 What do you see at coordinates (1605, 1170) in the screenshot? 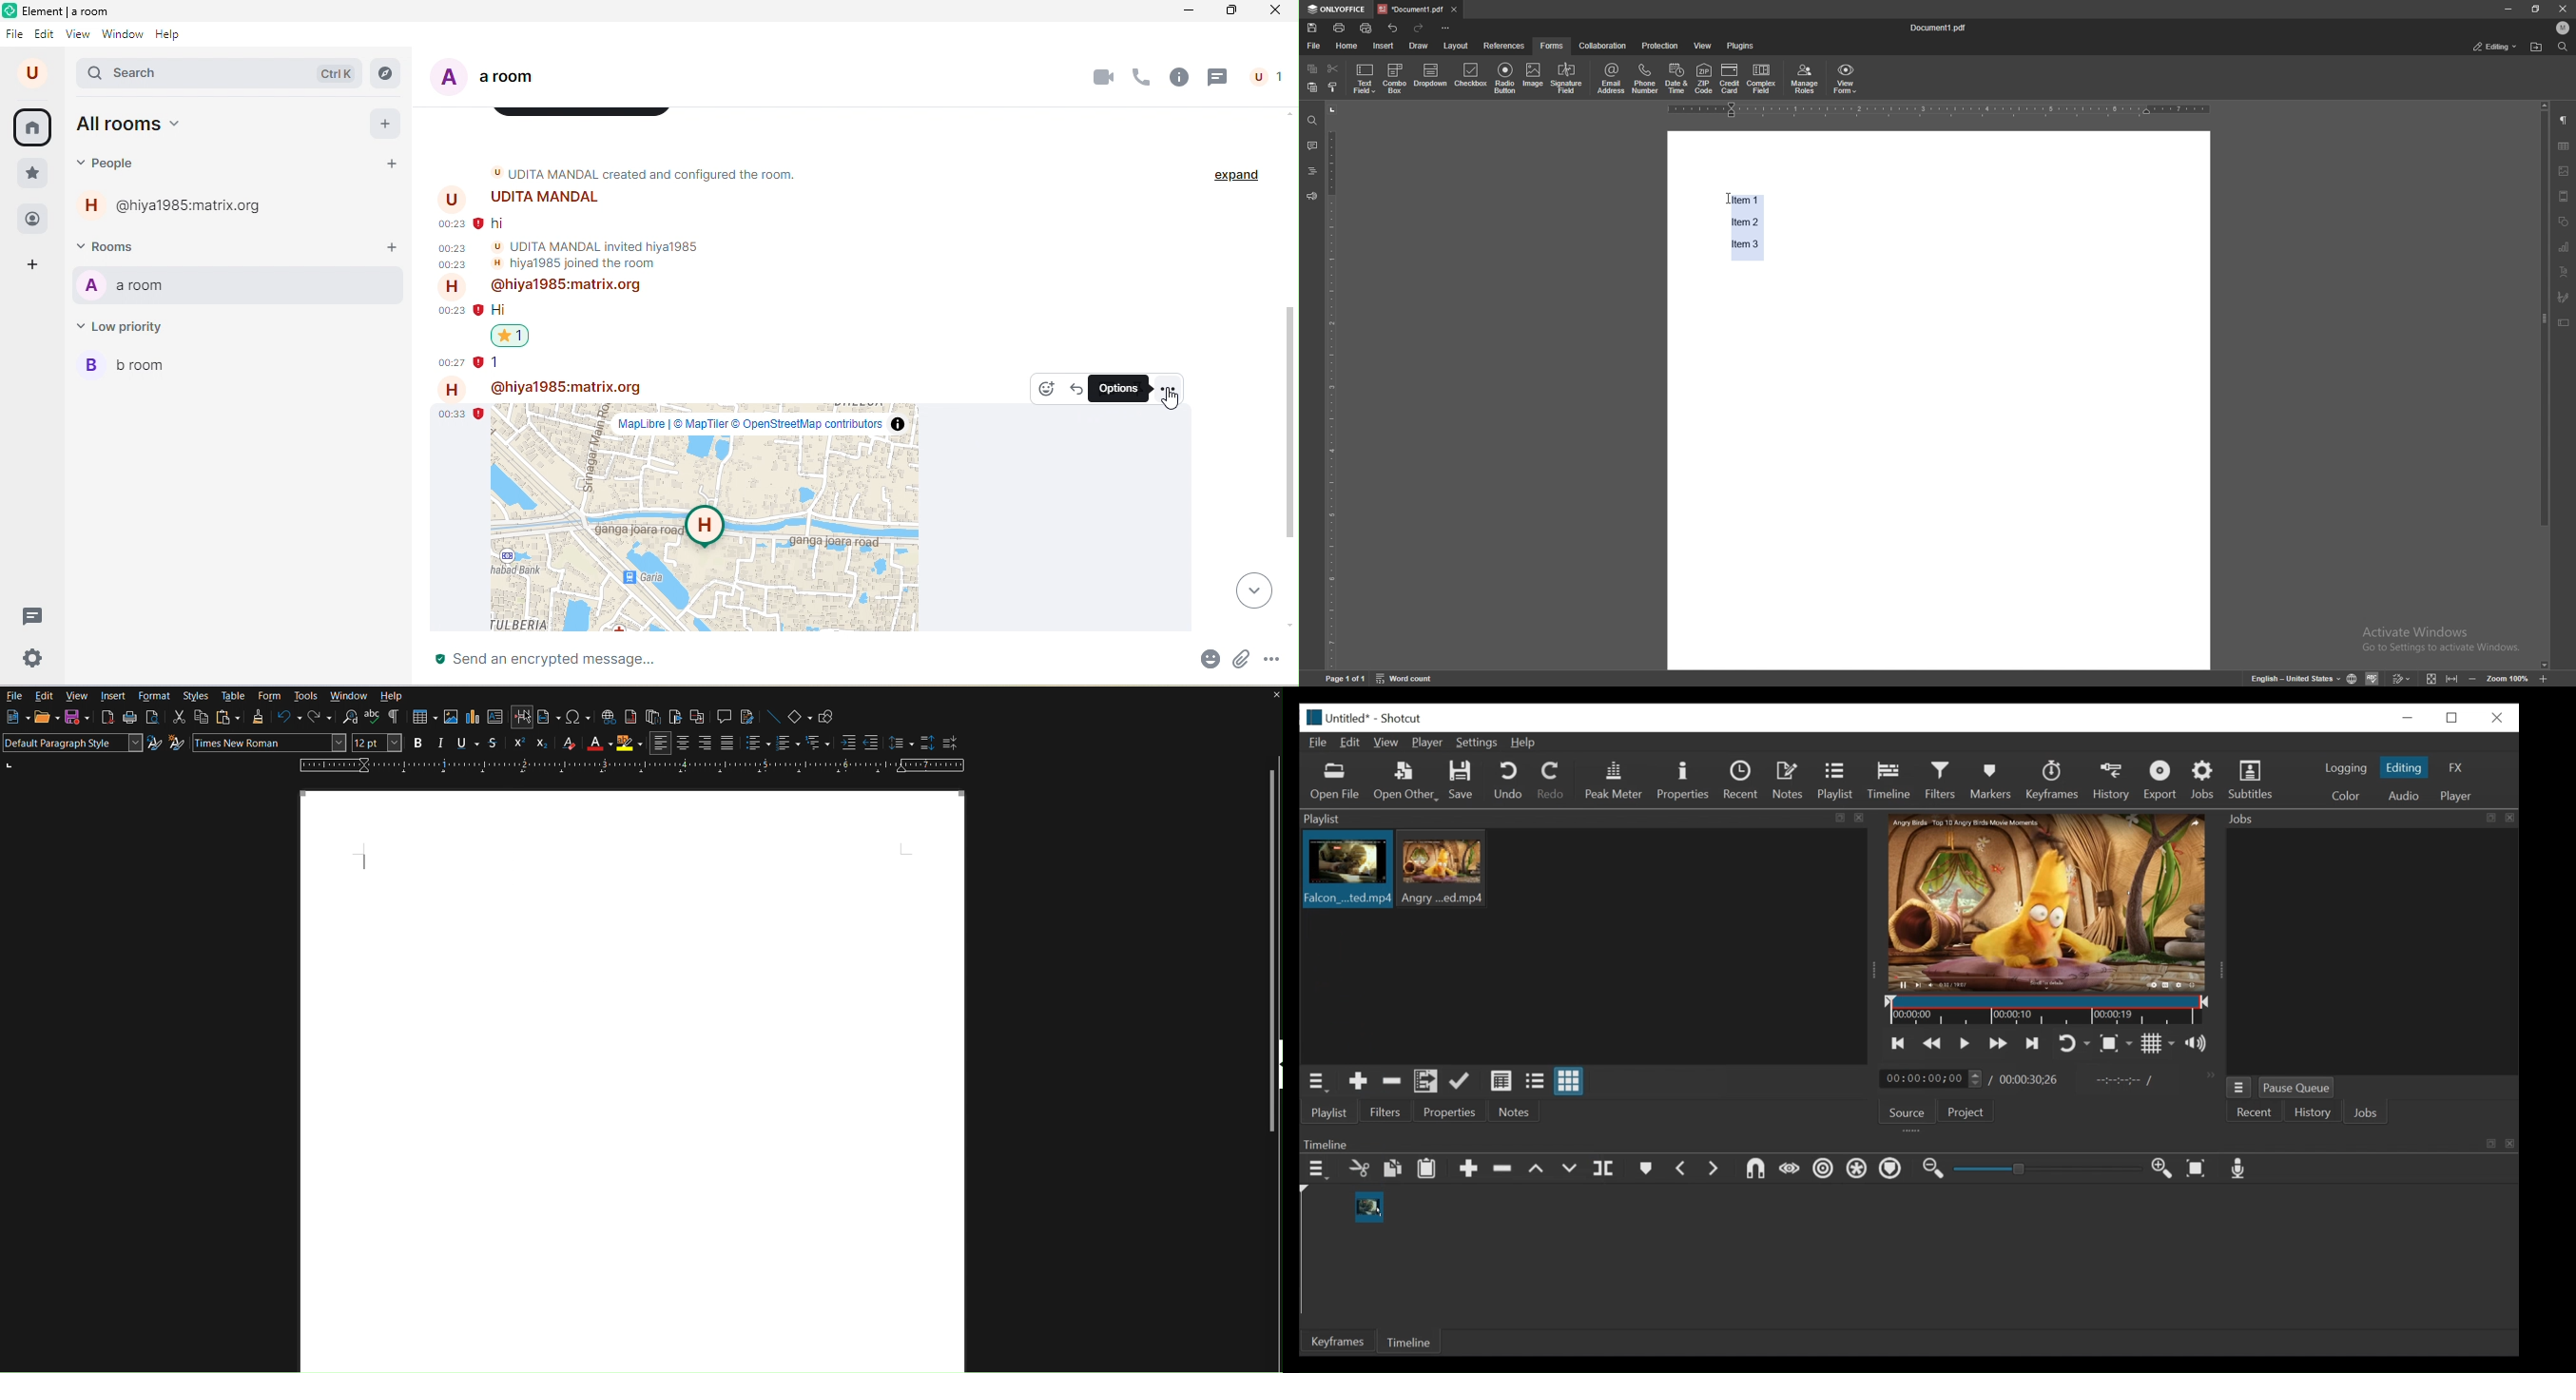
I see `split at playhead` at bounding box center [1605, 1170].